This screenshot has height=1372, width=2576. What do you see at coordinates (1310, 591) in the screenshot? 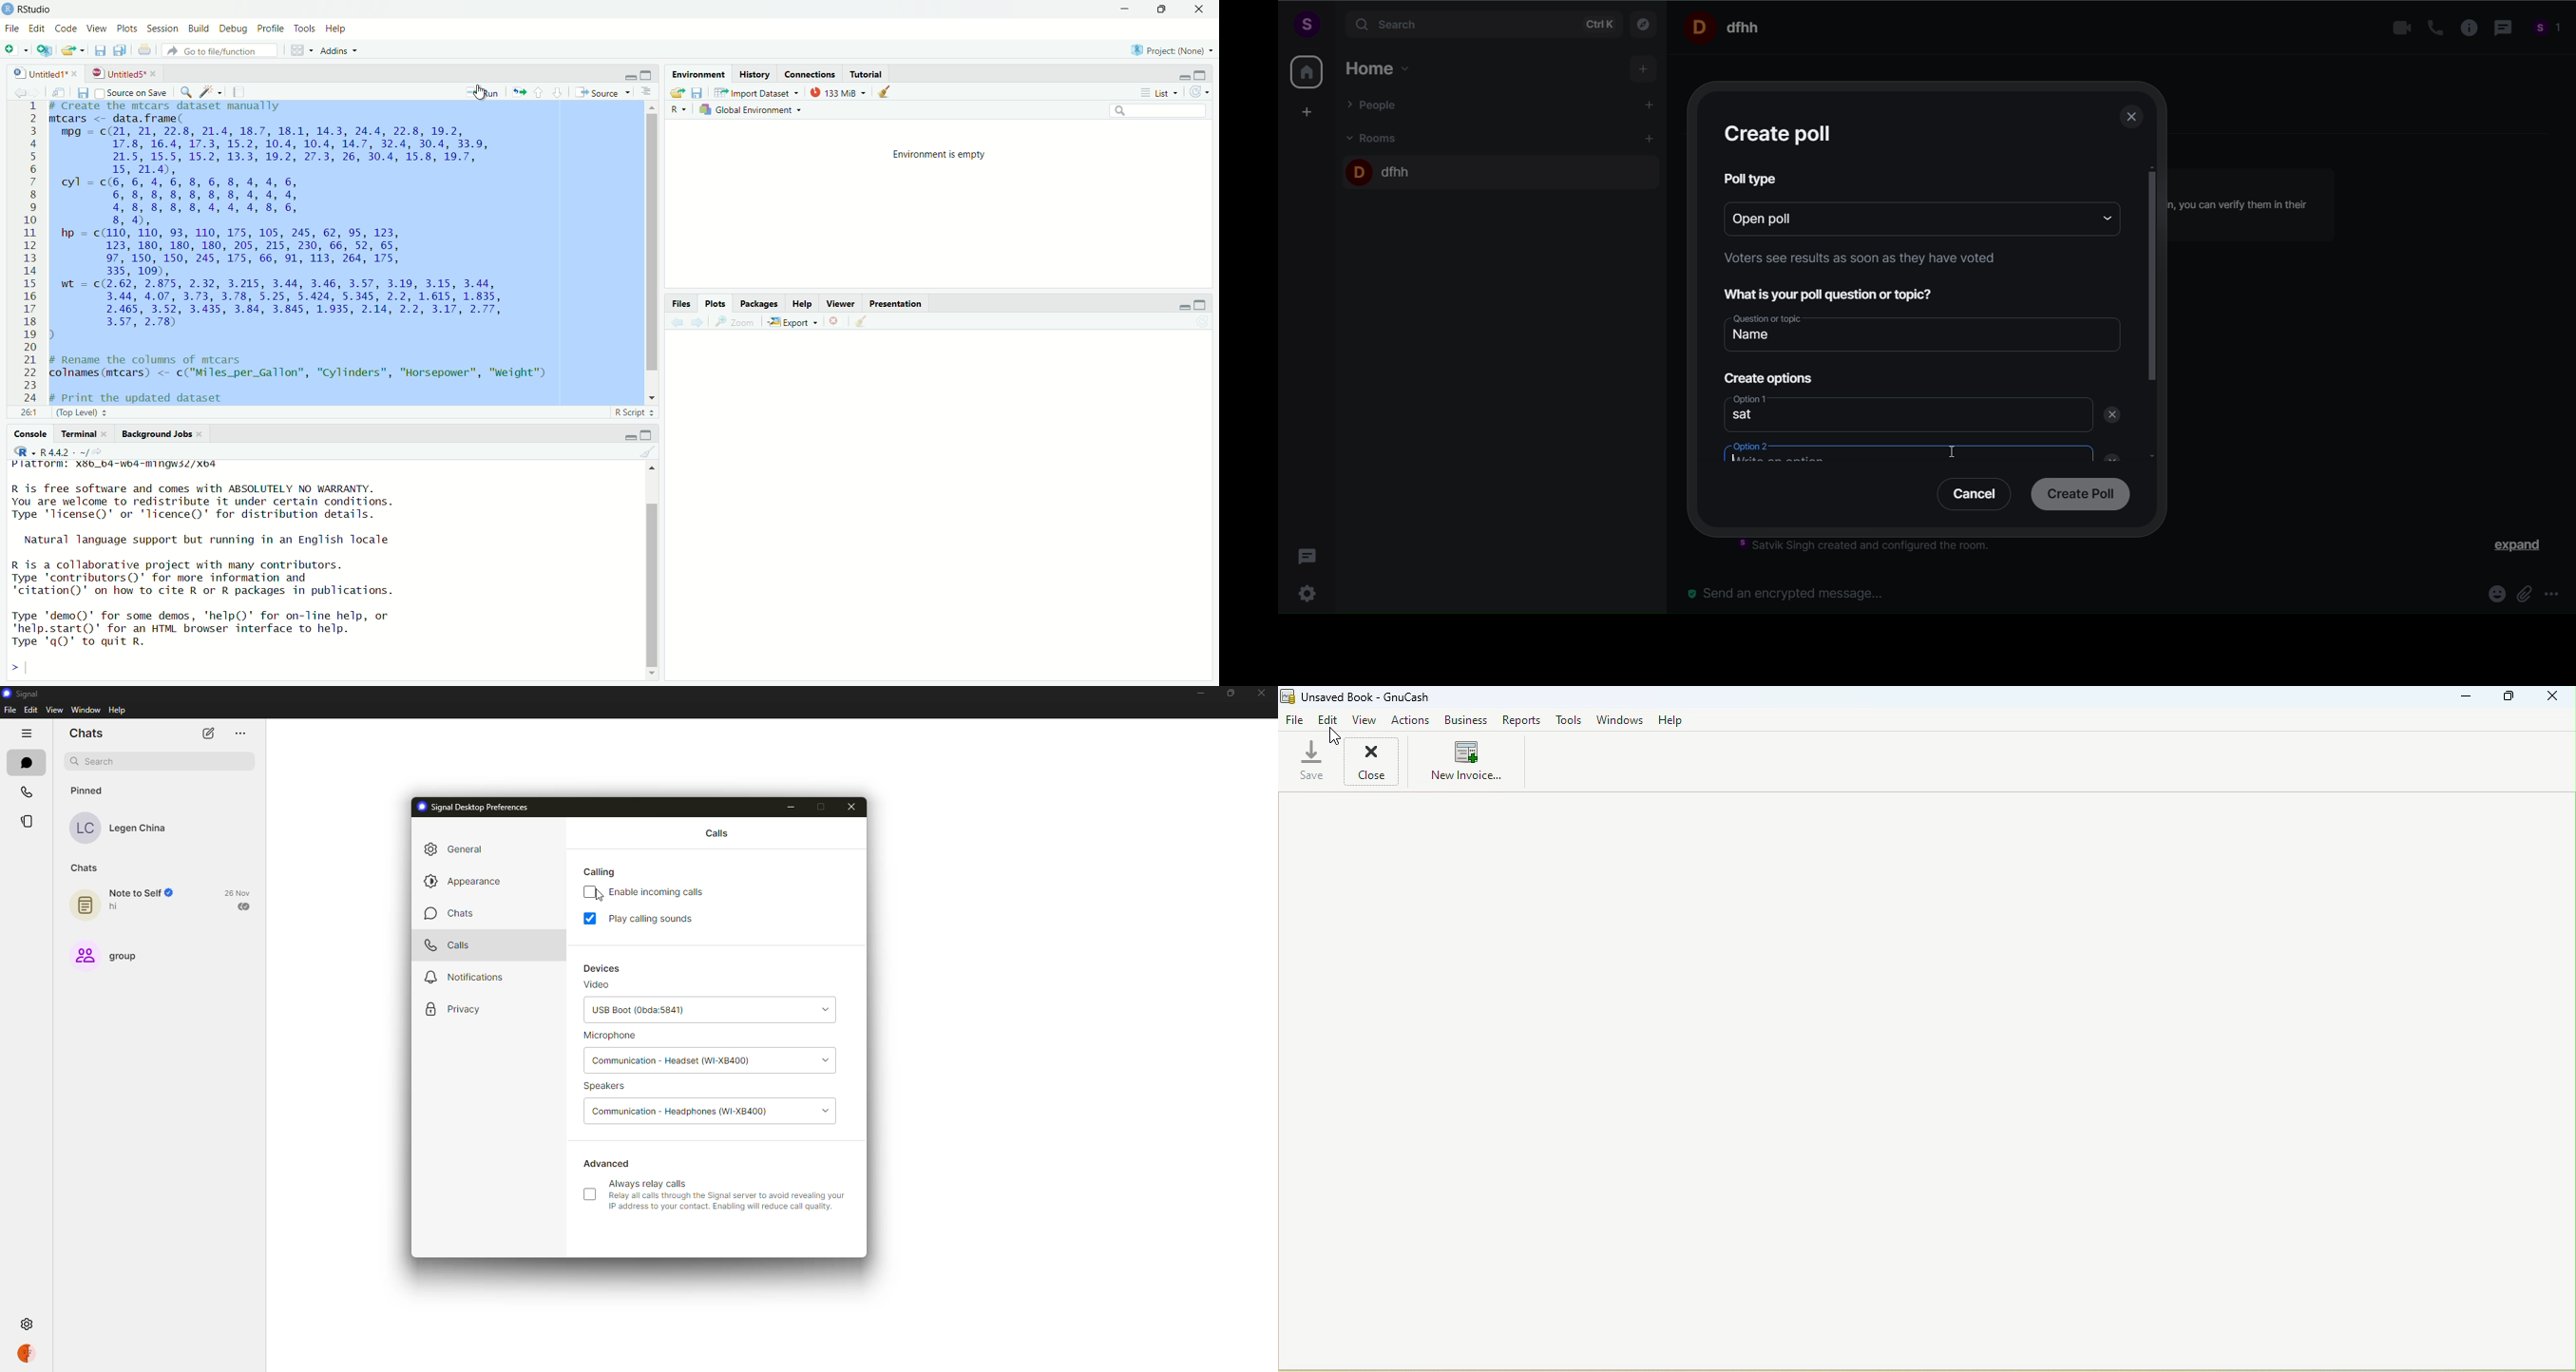
I see `settings` at bounding box center [1310, 591].